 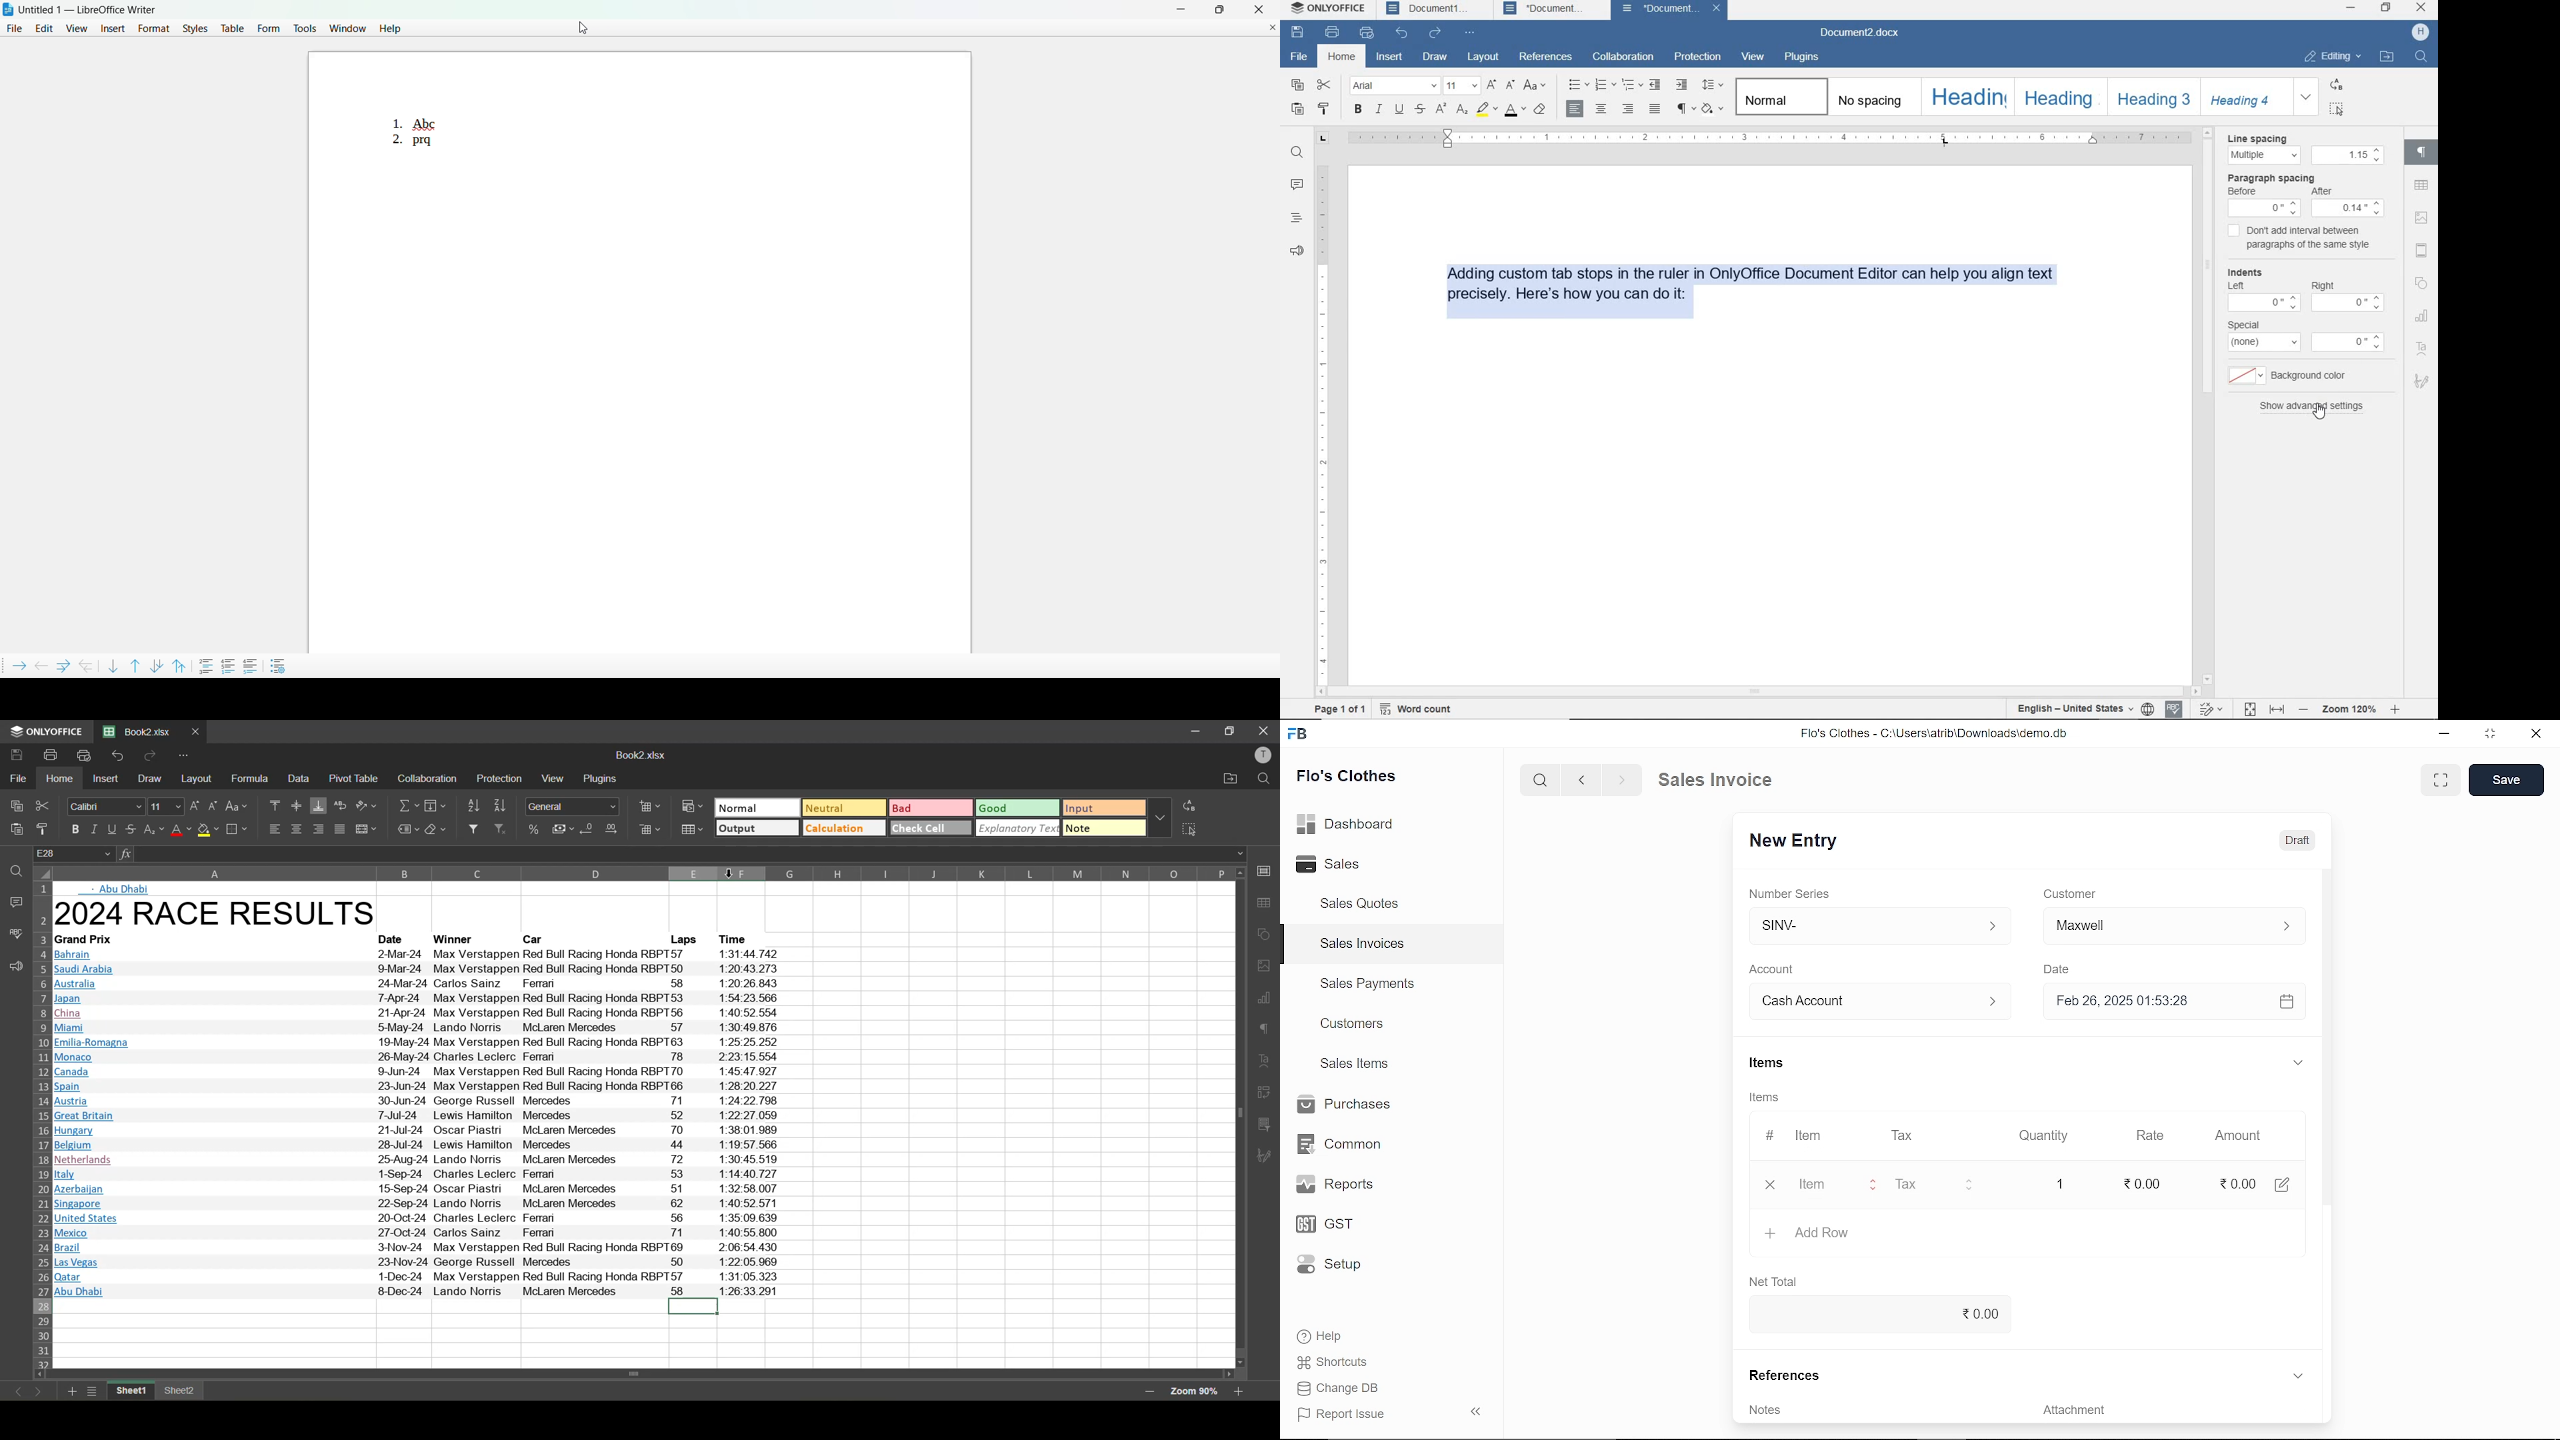 I want to click on , so click(x=2349, y=208).